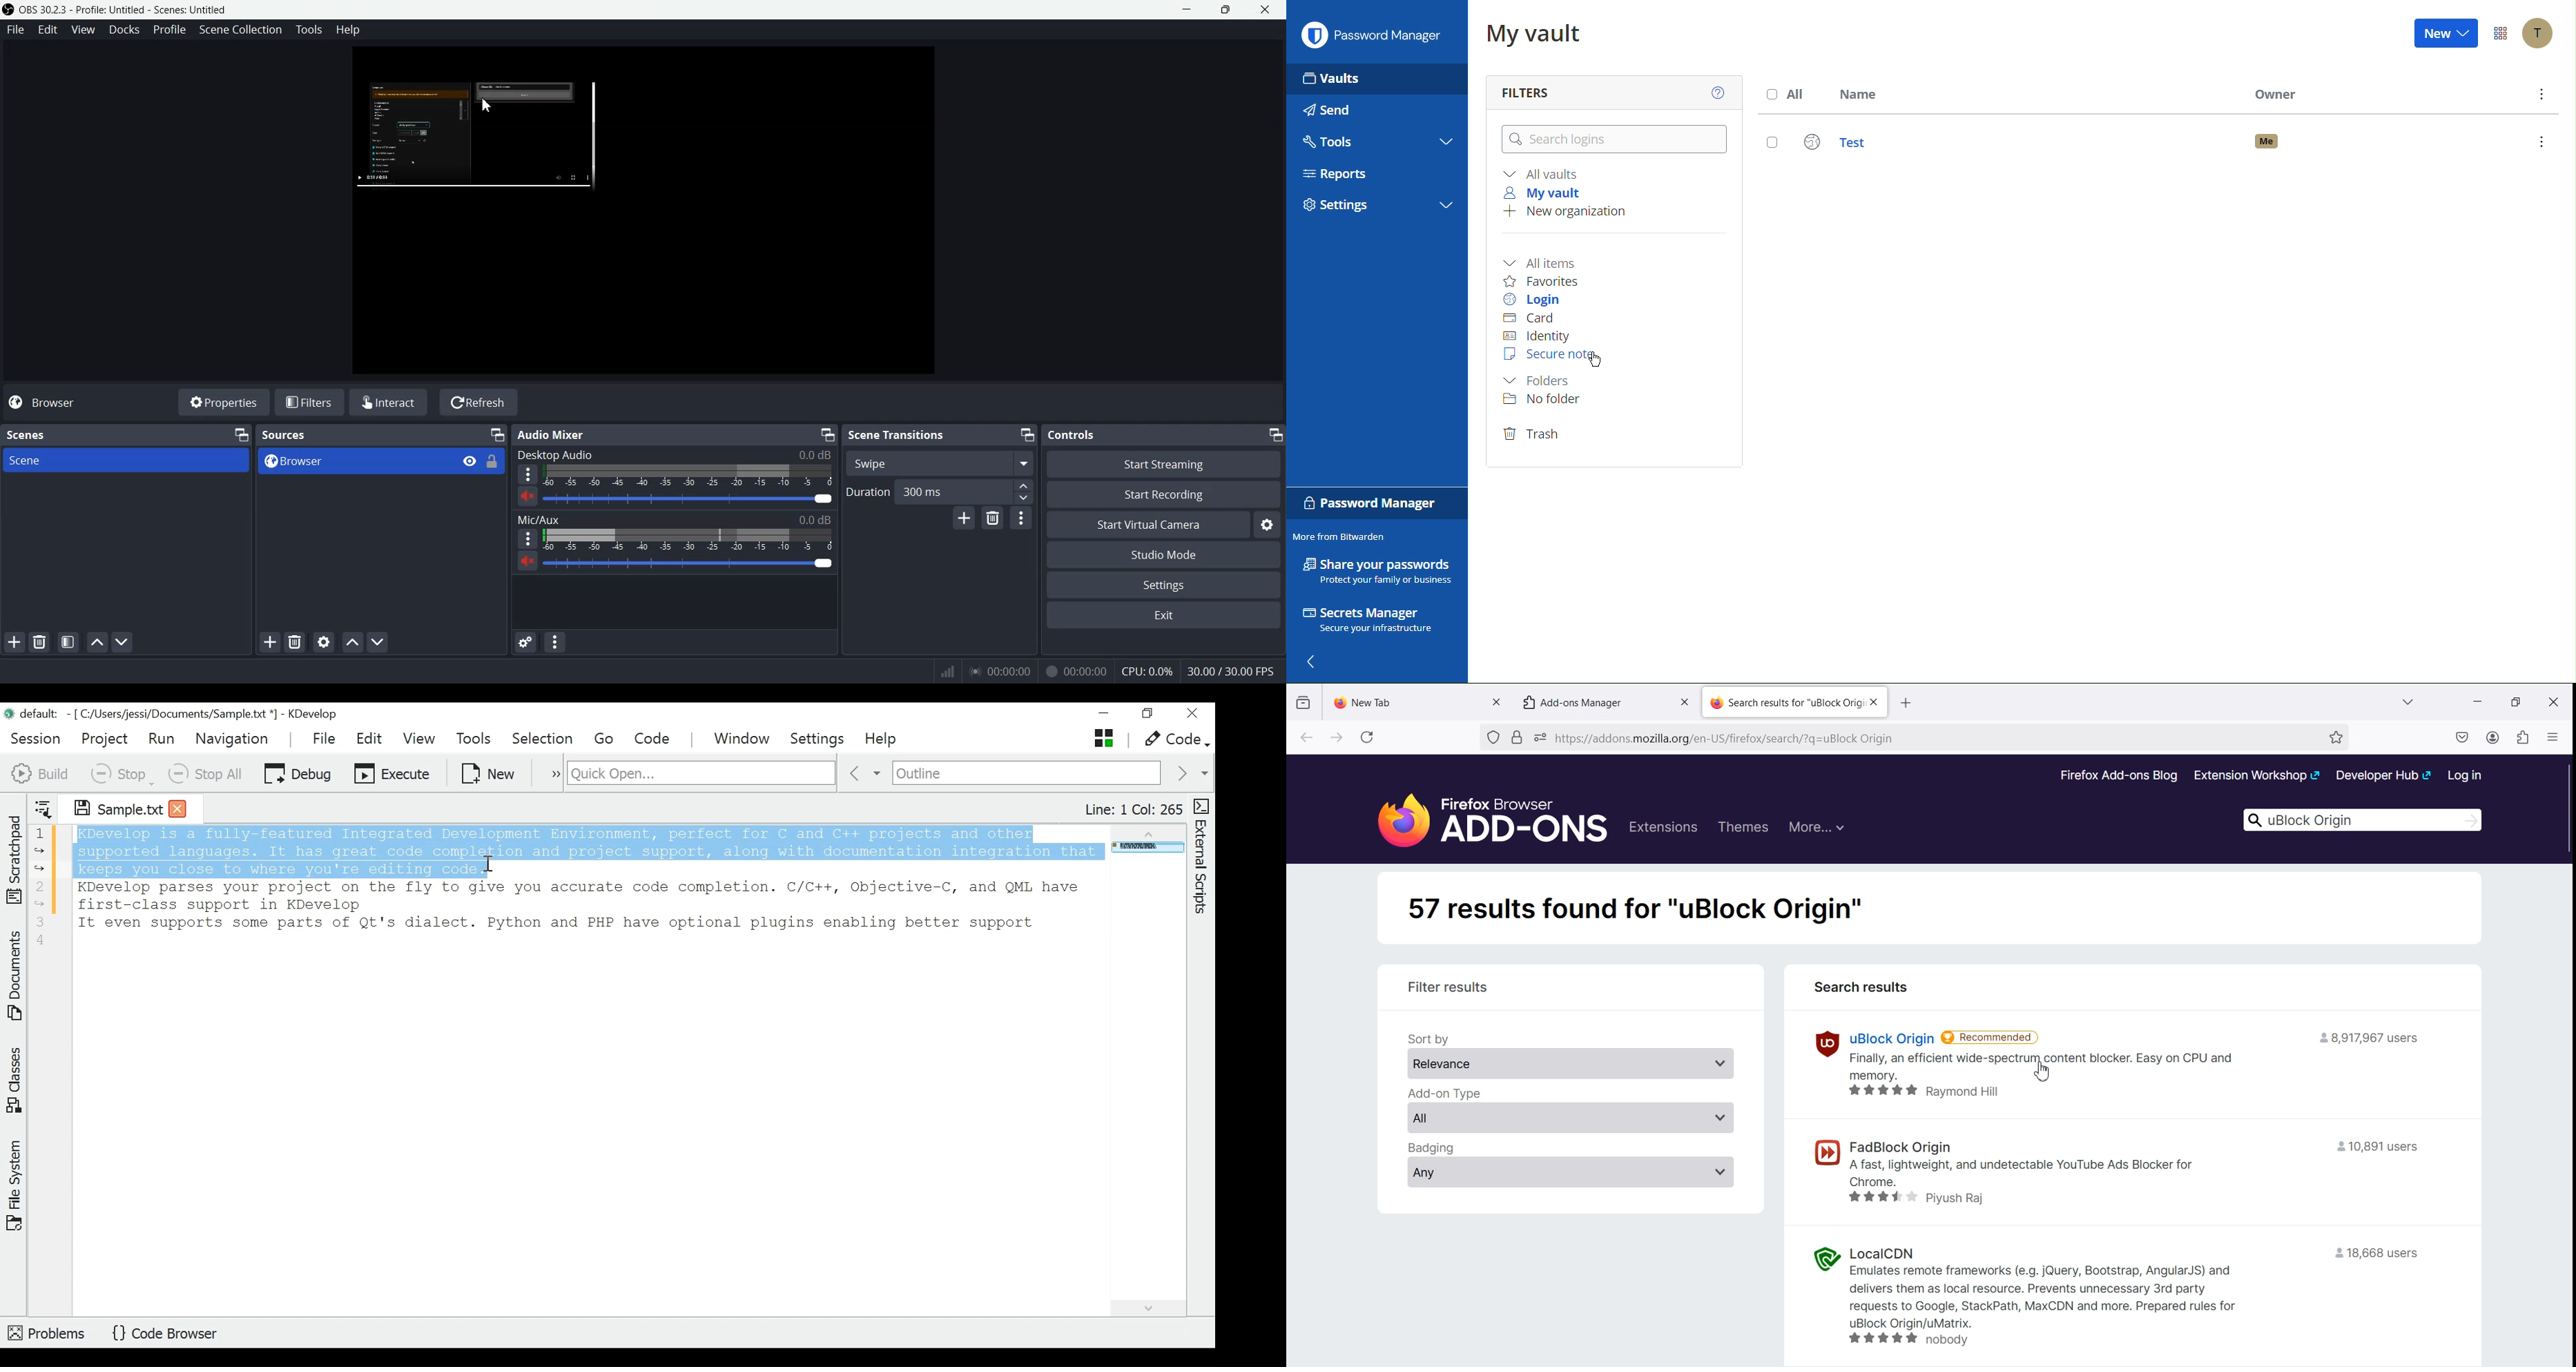  I want to click on Themes, so click(1743, 828).